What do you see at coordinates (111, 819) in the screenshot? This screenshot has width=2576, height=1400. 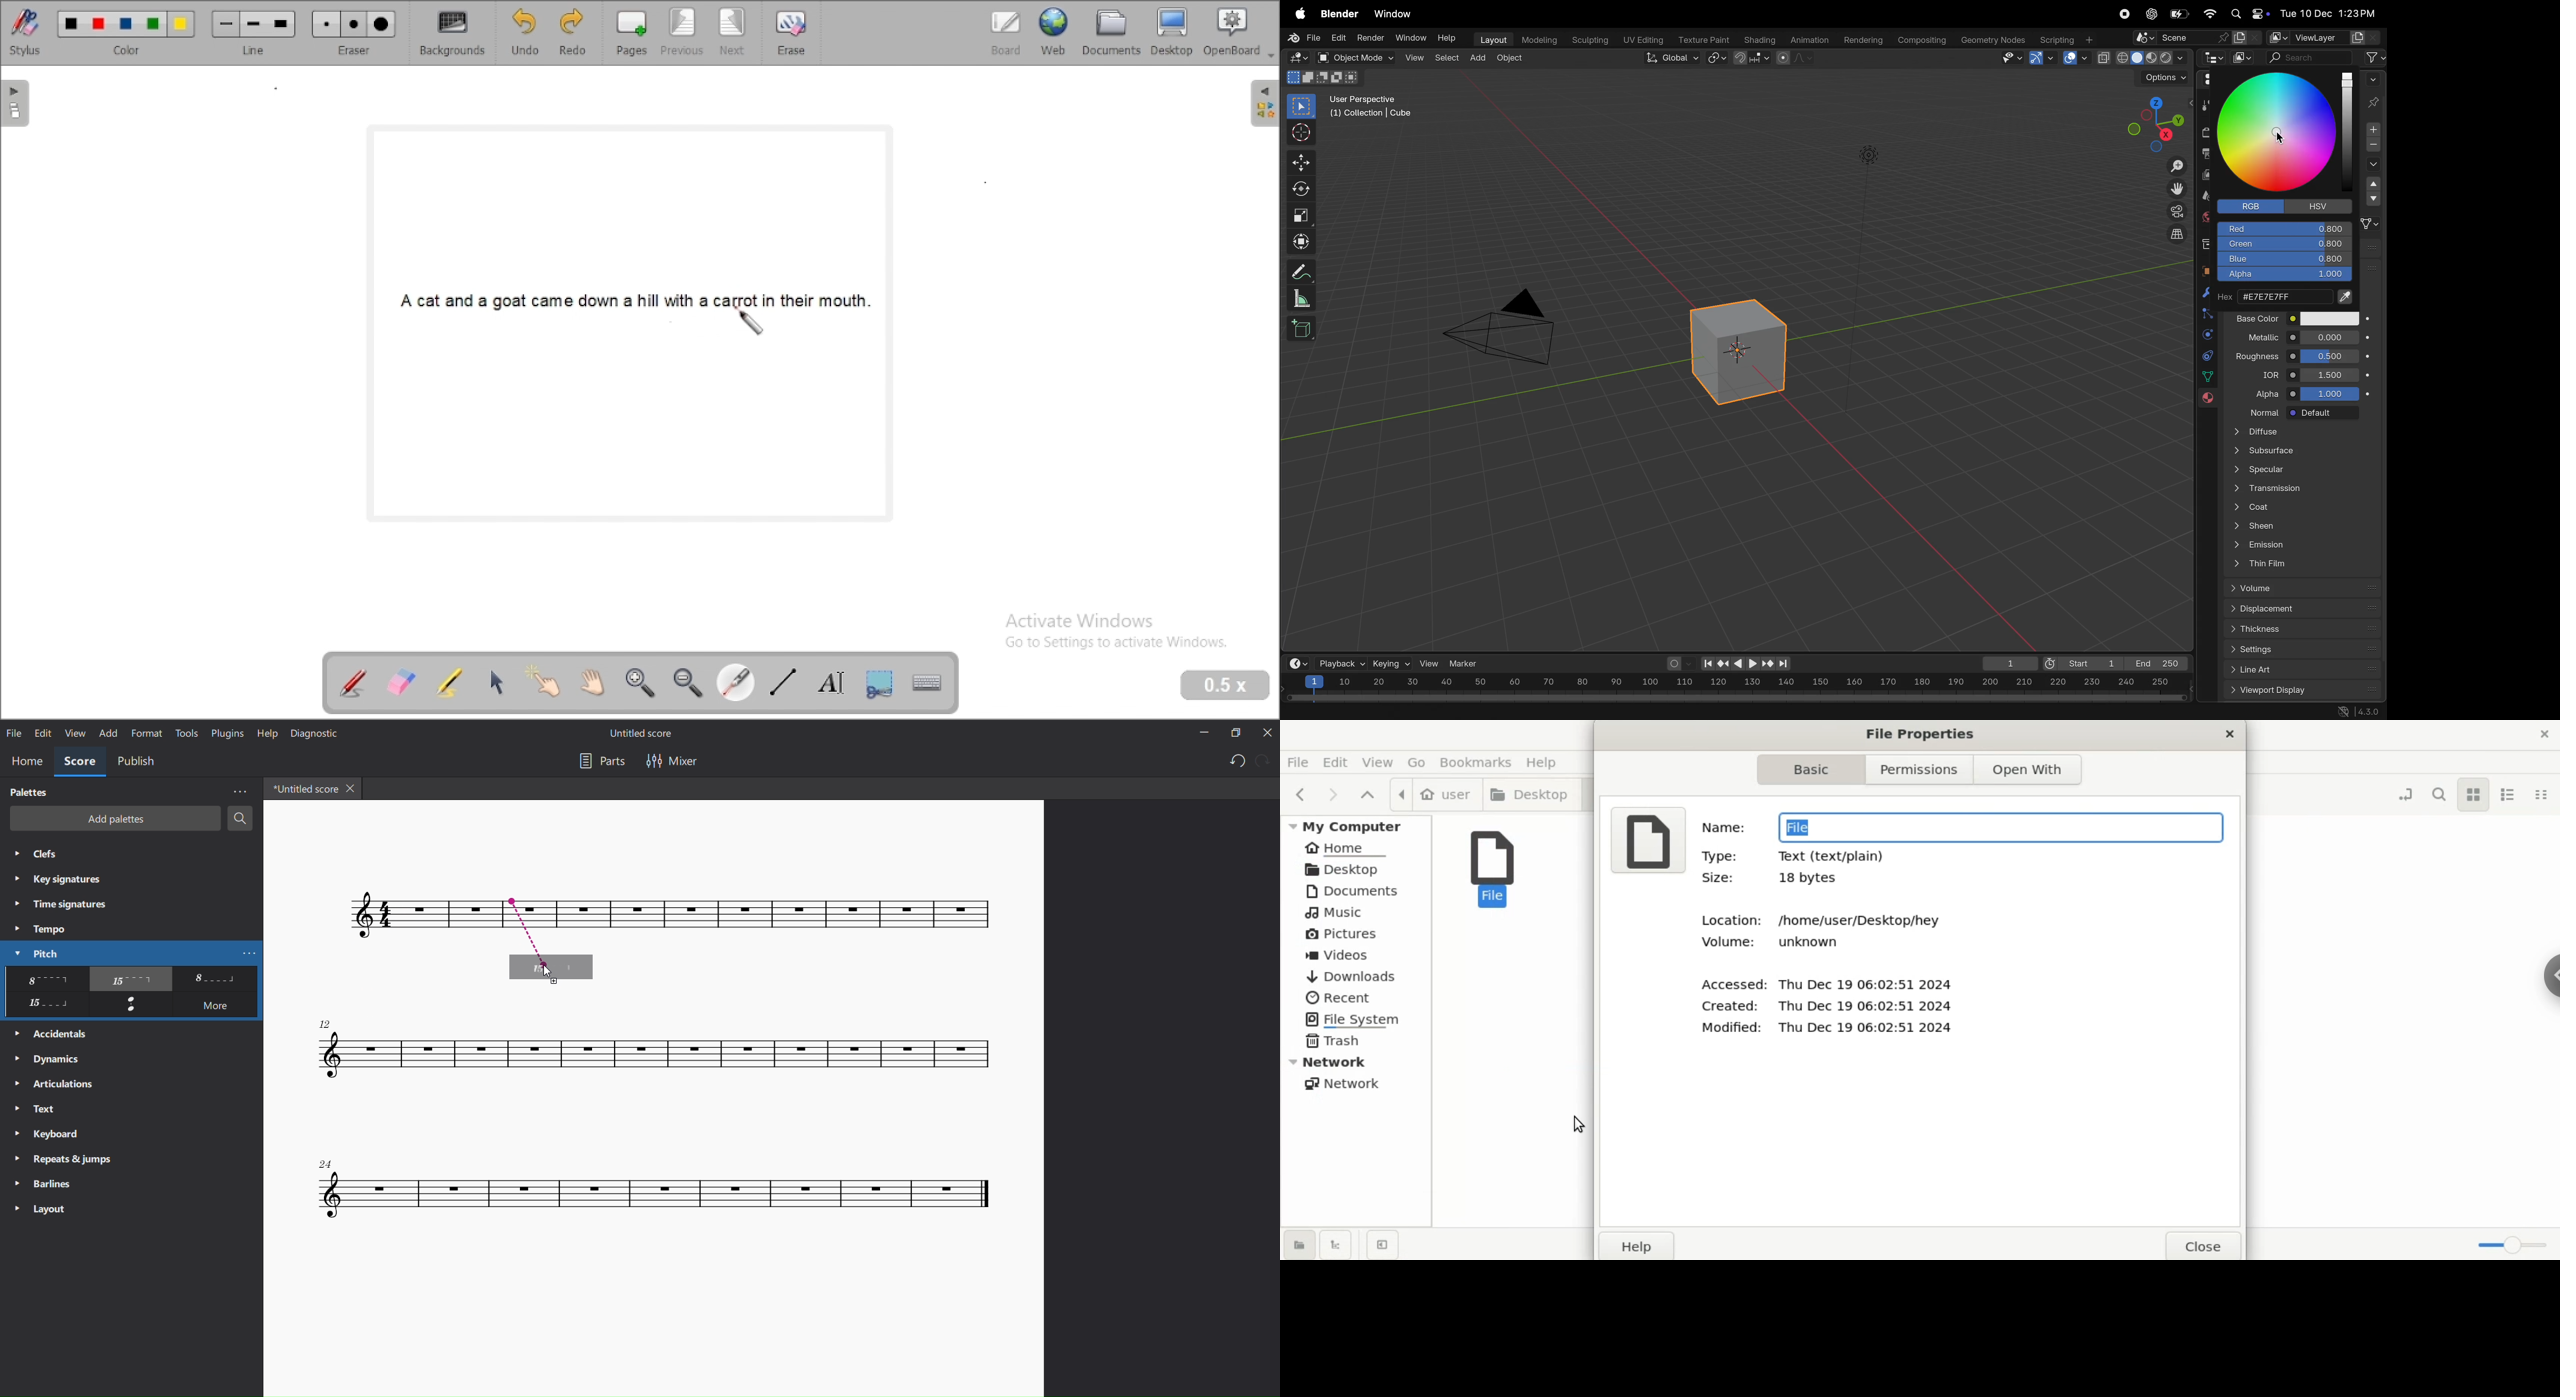 I see `add palettes` at bounding box center [111, 819].